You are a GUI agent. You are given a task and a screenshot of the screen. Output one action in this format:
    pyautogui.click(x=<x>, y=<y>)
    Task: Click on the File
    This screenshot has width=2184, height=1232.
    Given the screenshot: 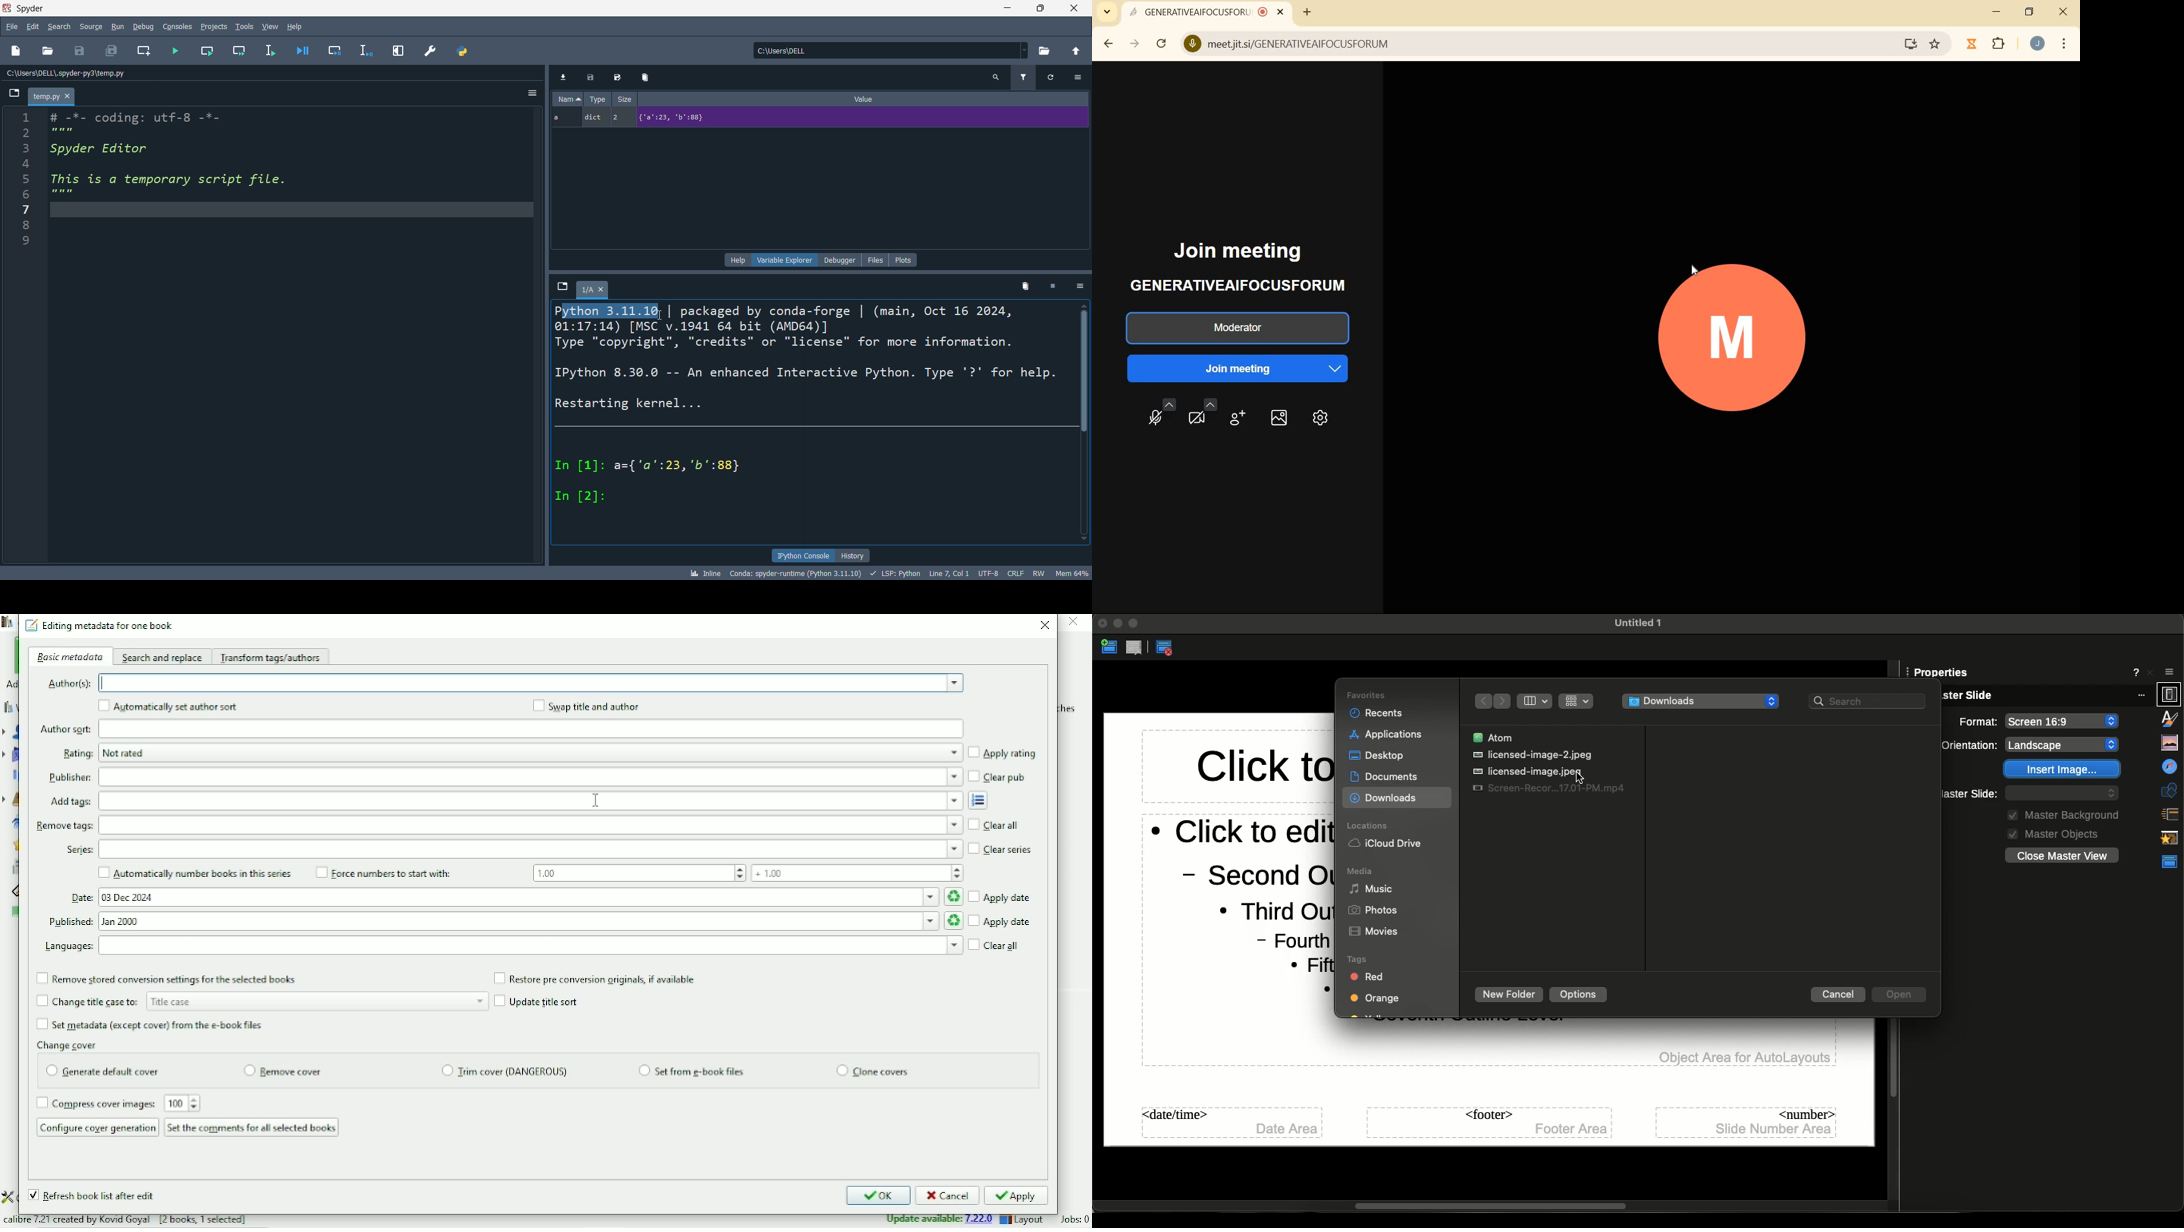 What is the action you would take?
    pyautogui.click(x=1549, y=788)
    